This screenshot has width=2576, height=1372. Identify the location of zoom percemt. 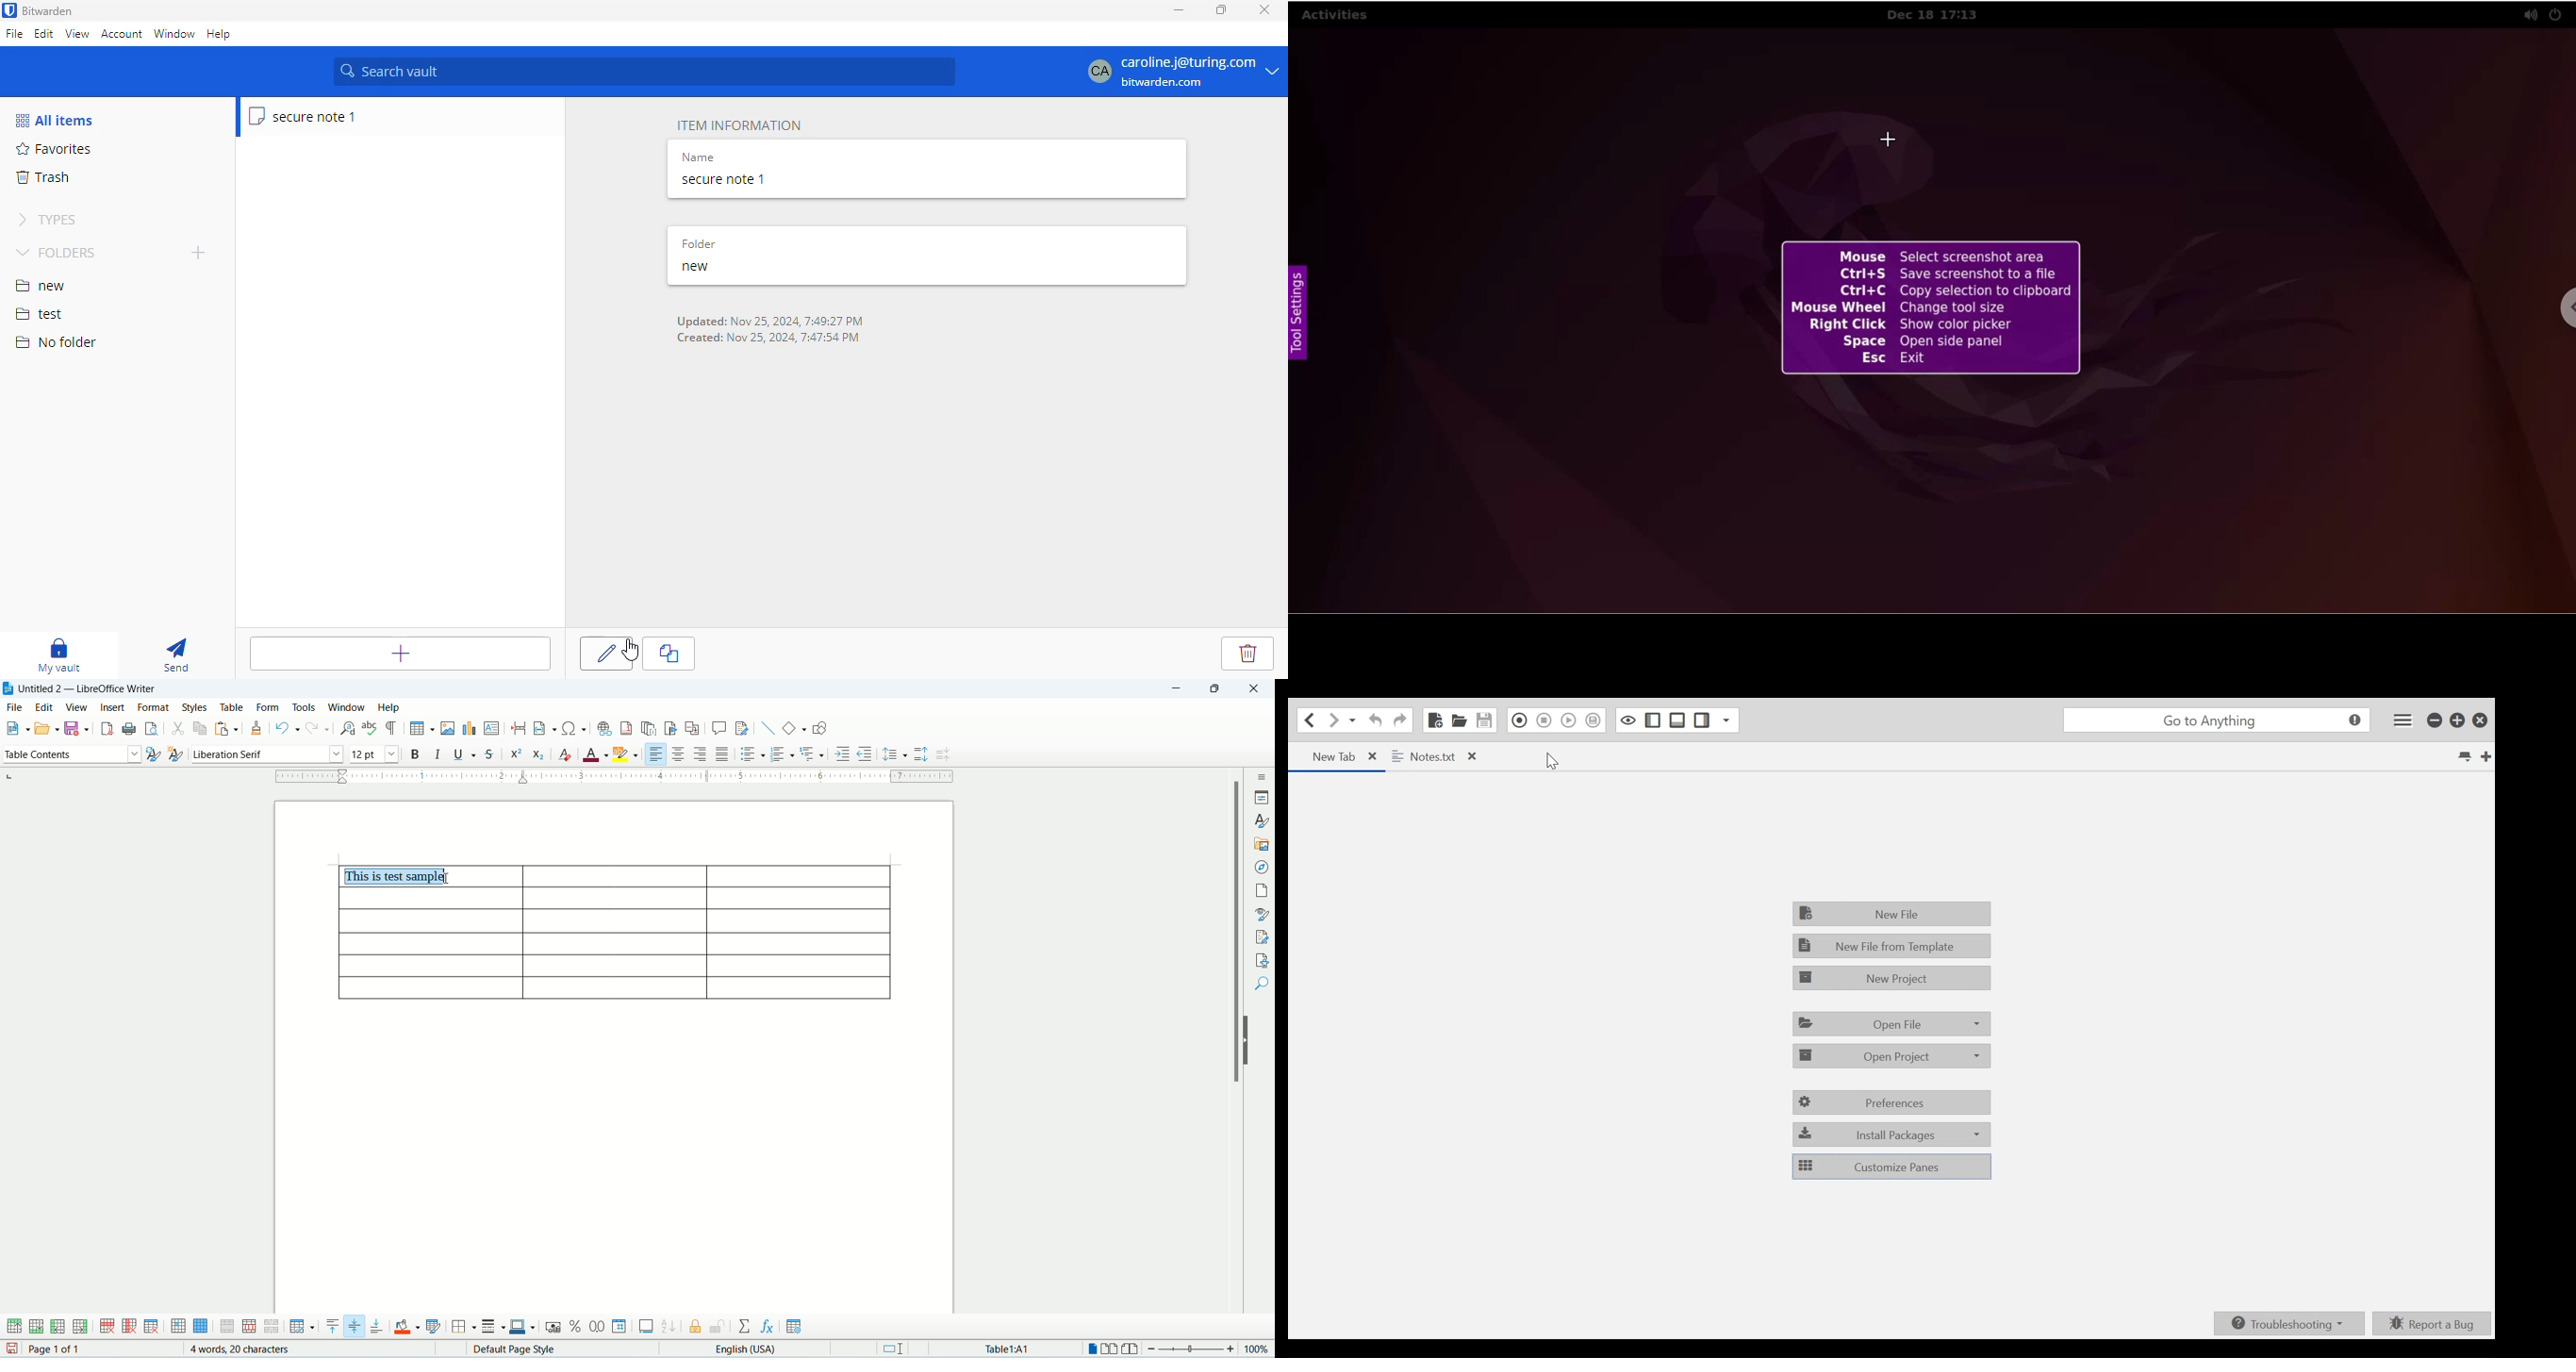
(1259, 1349).